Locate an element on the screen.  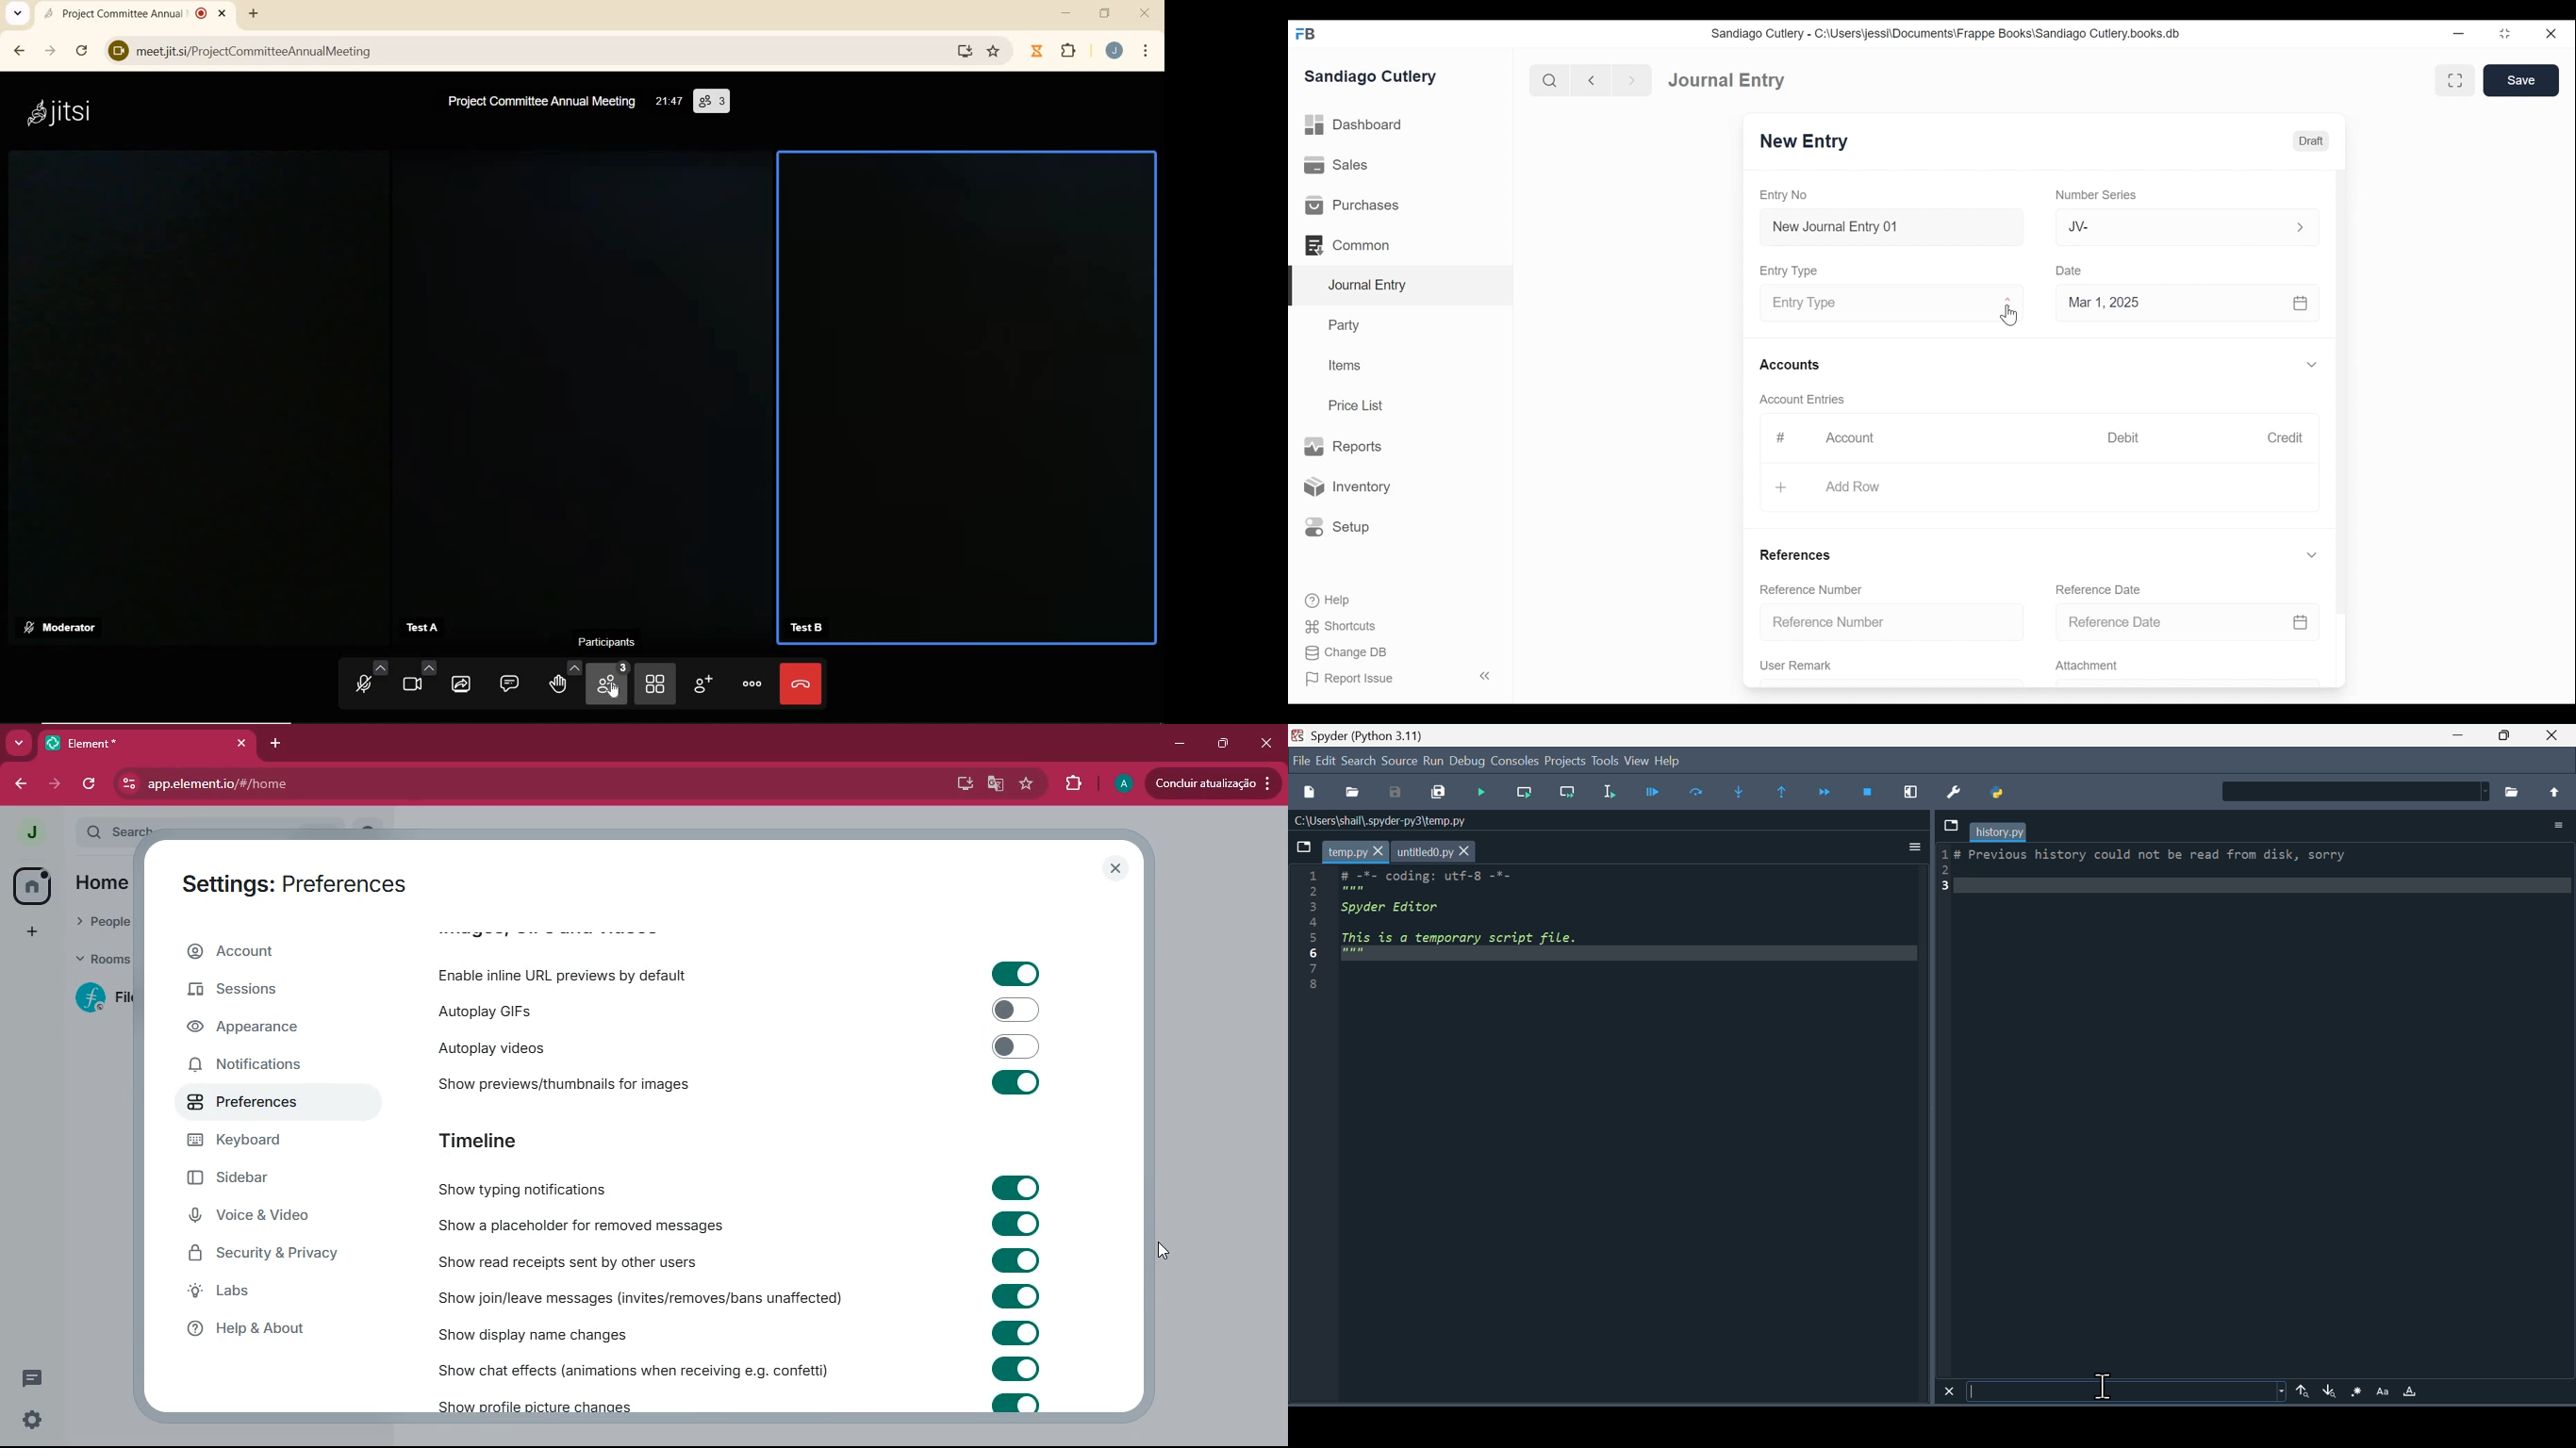
Credit is located at coordinates (2286, 438).